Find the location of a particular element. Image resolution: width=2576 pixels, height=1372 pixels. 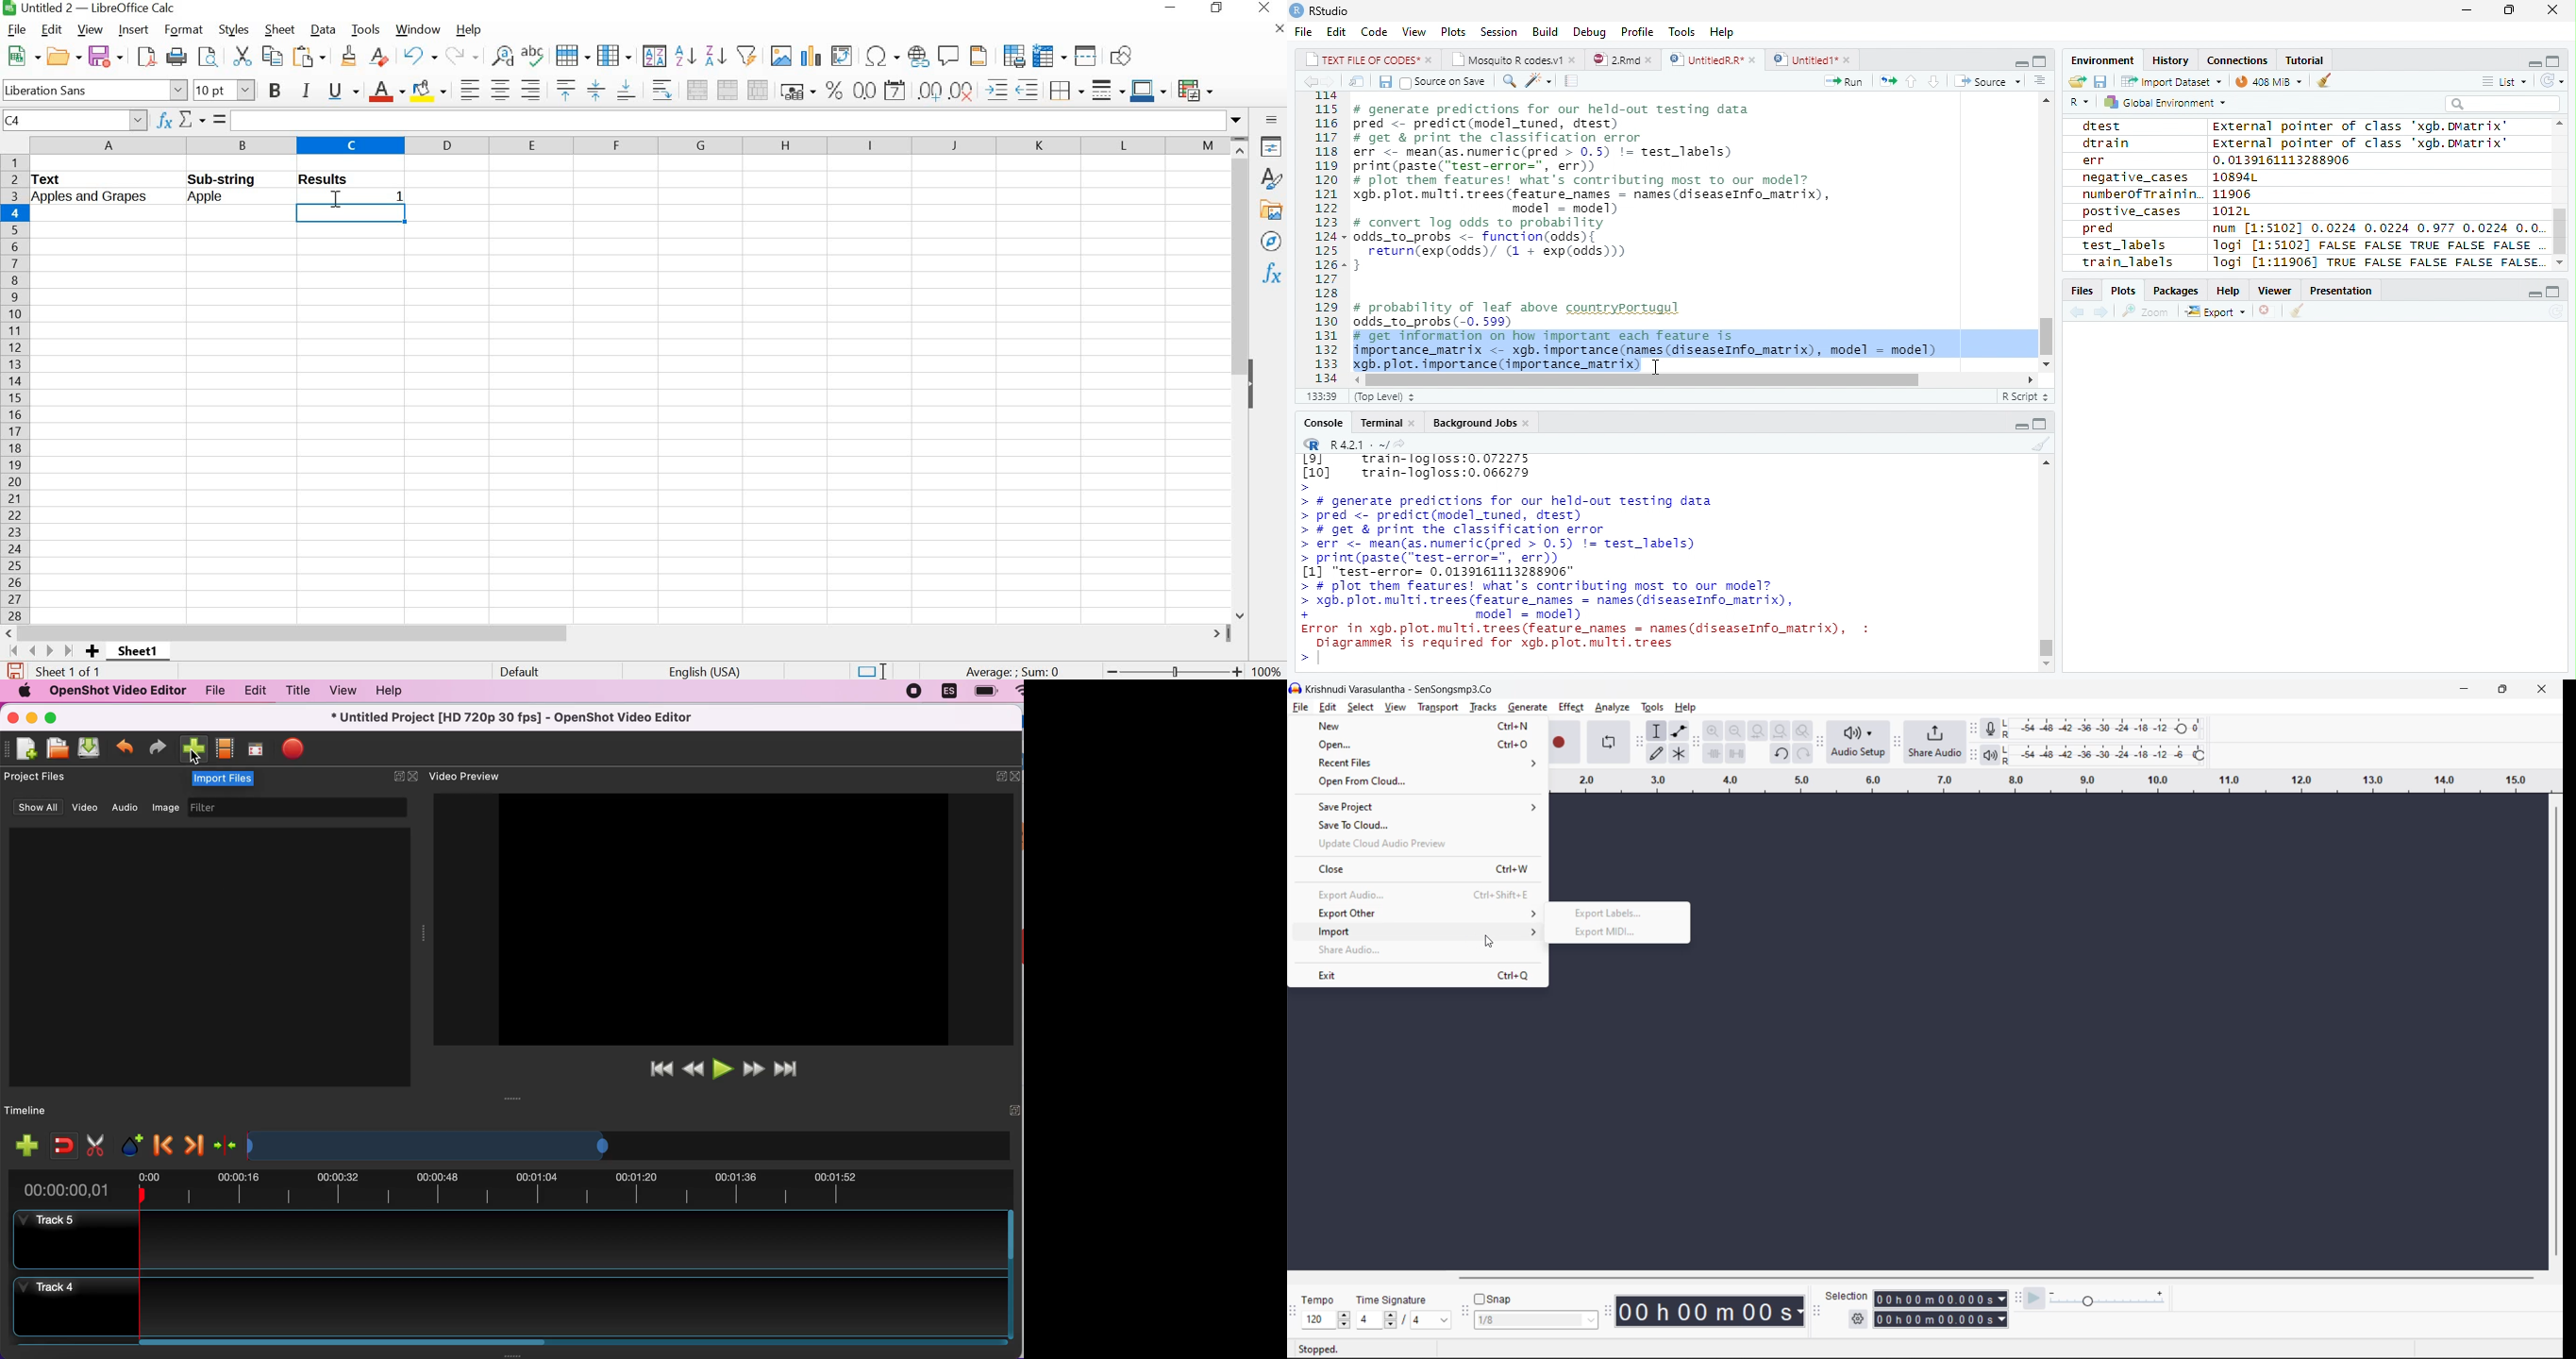

Viewer is located at coordinates (2277, 290).